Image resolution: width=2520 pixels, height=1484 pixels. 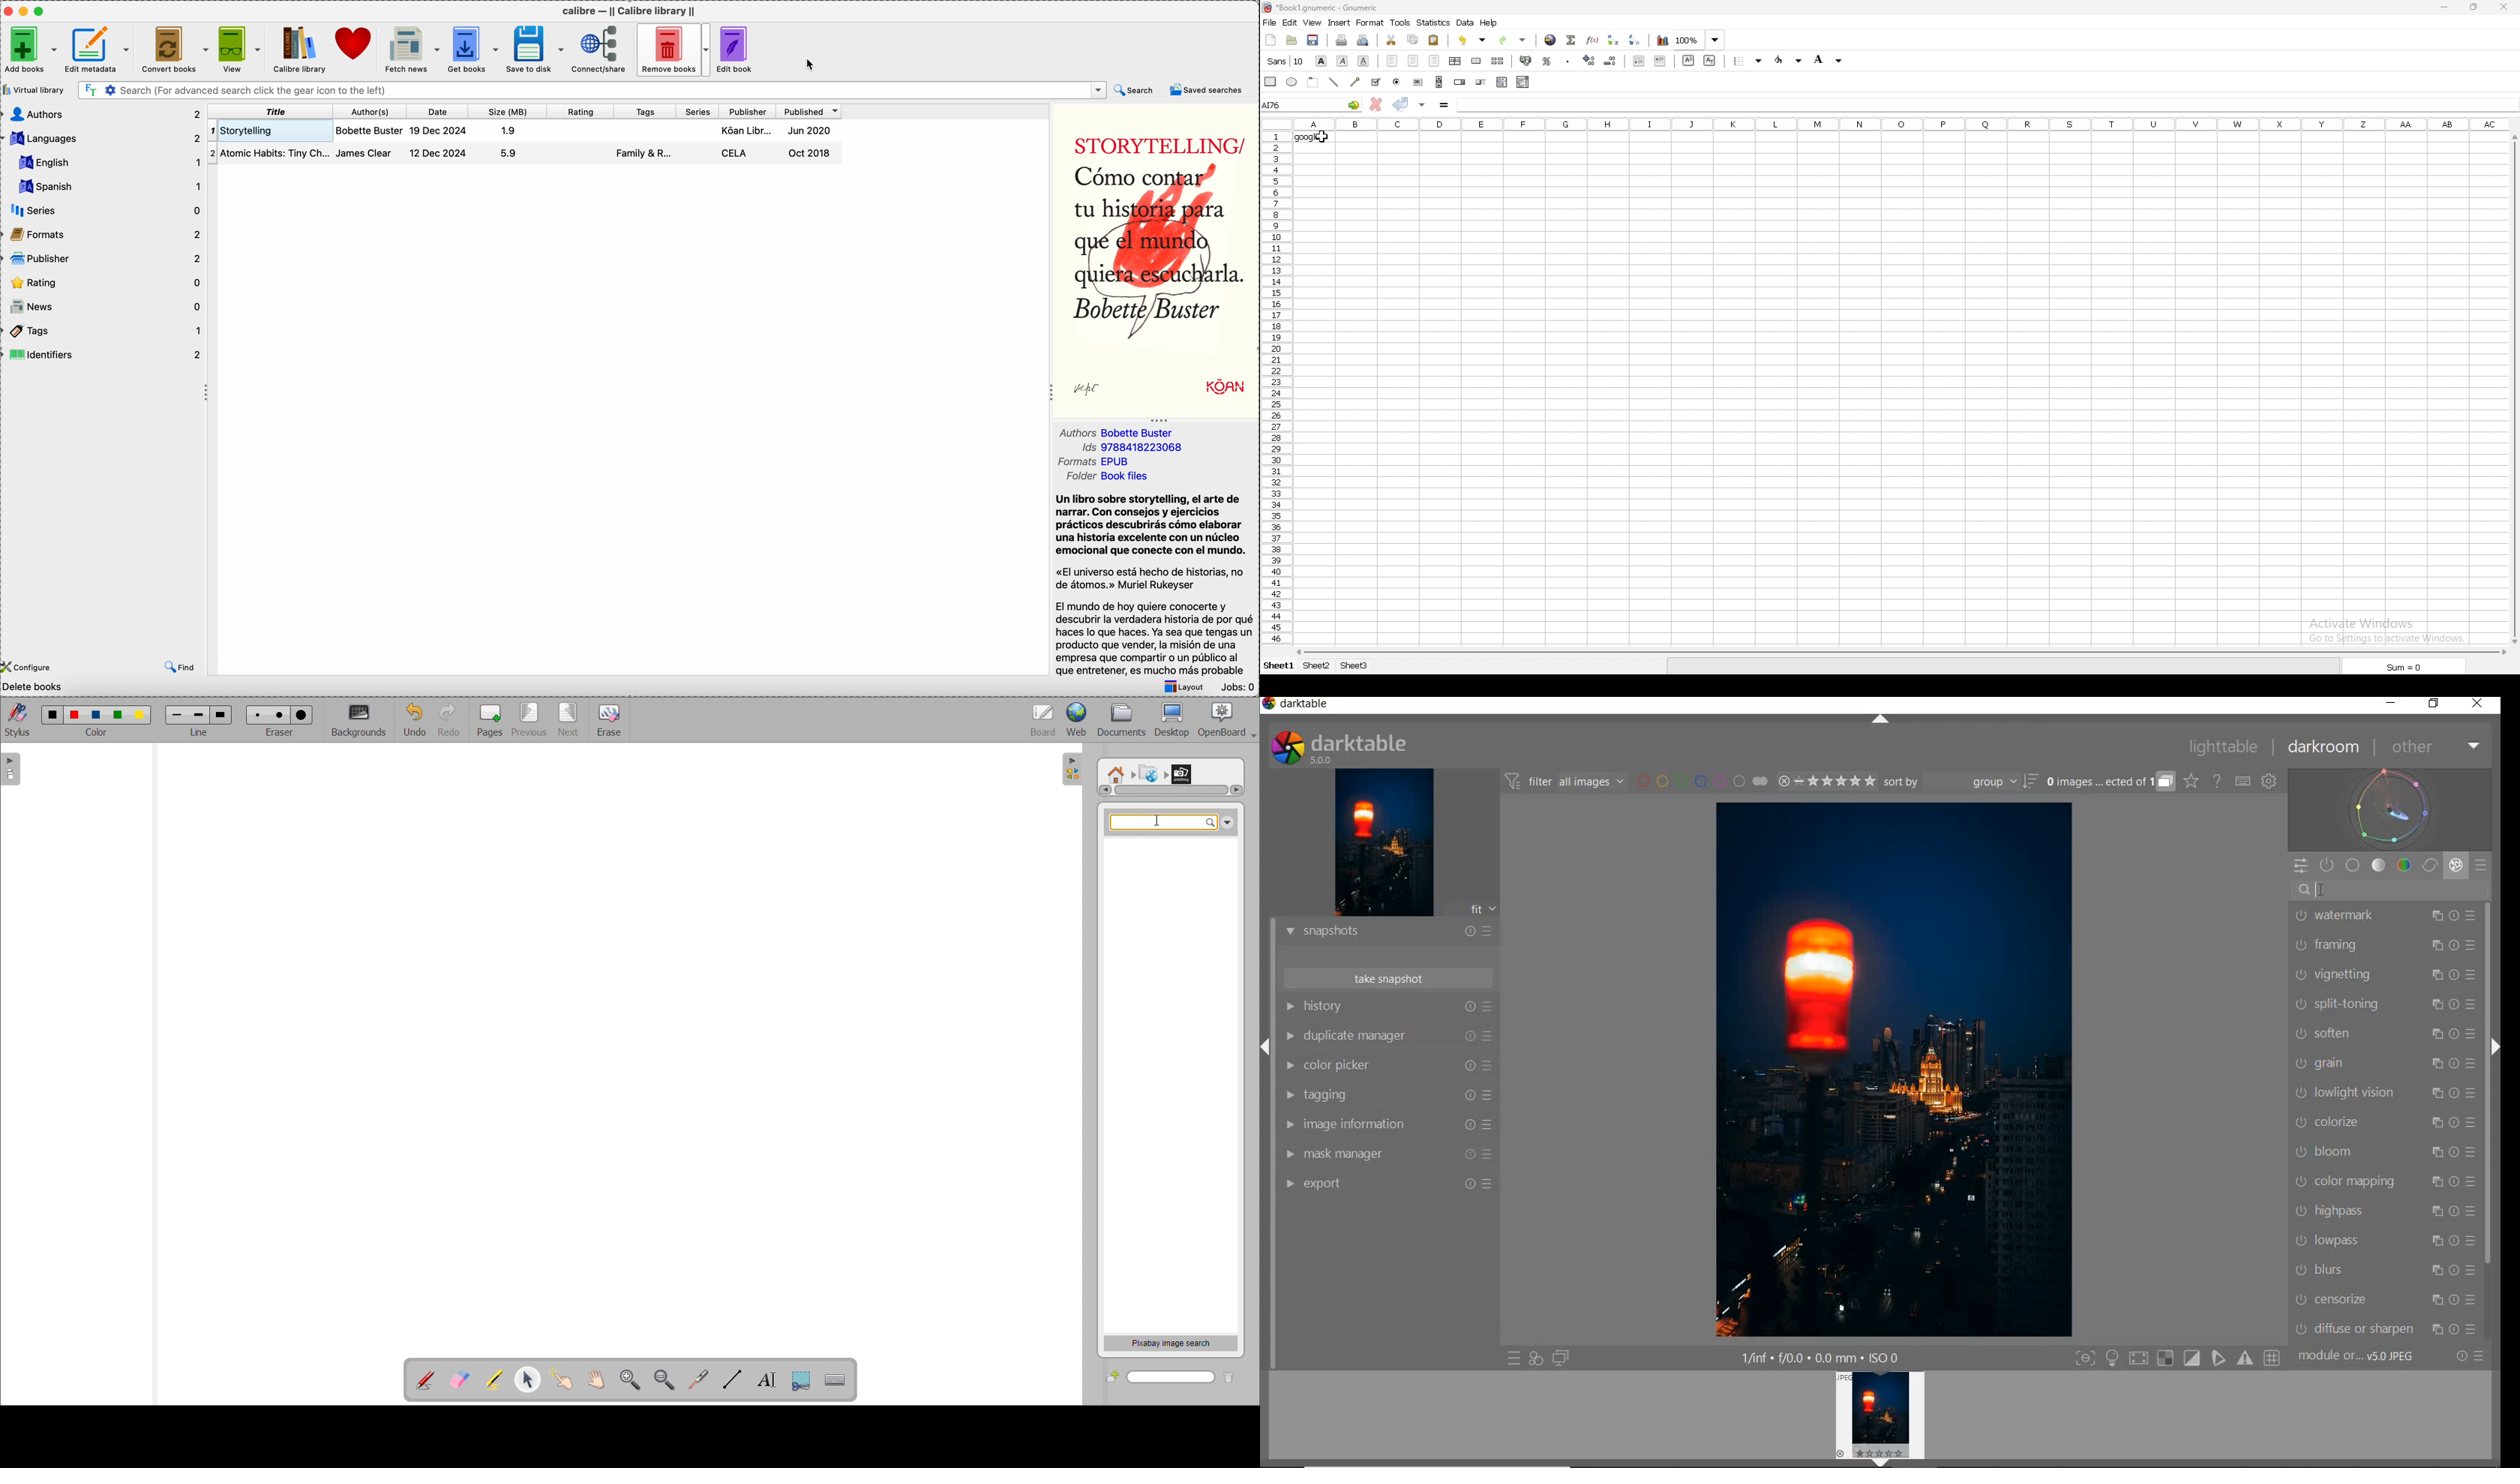 I want to click on Preset and reset, so click(x=2473, y=1062).